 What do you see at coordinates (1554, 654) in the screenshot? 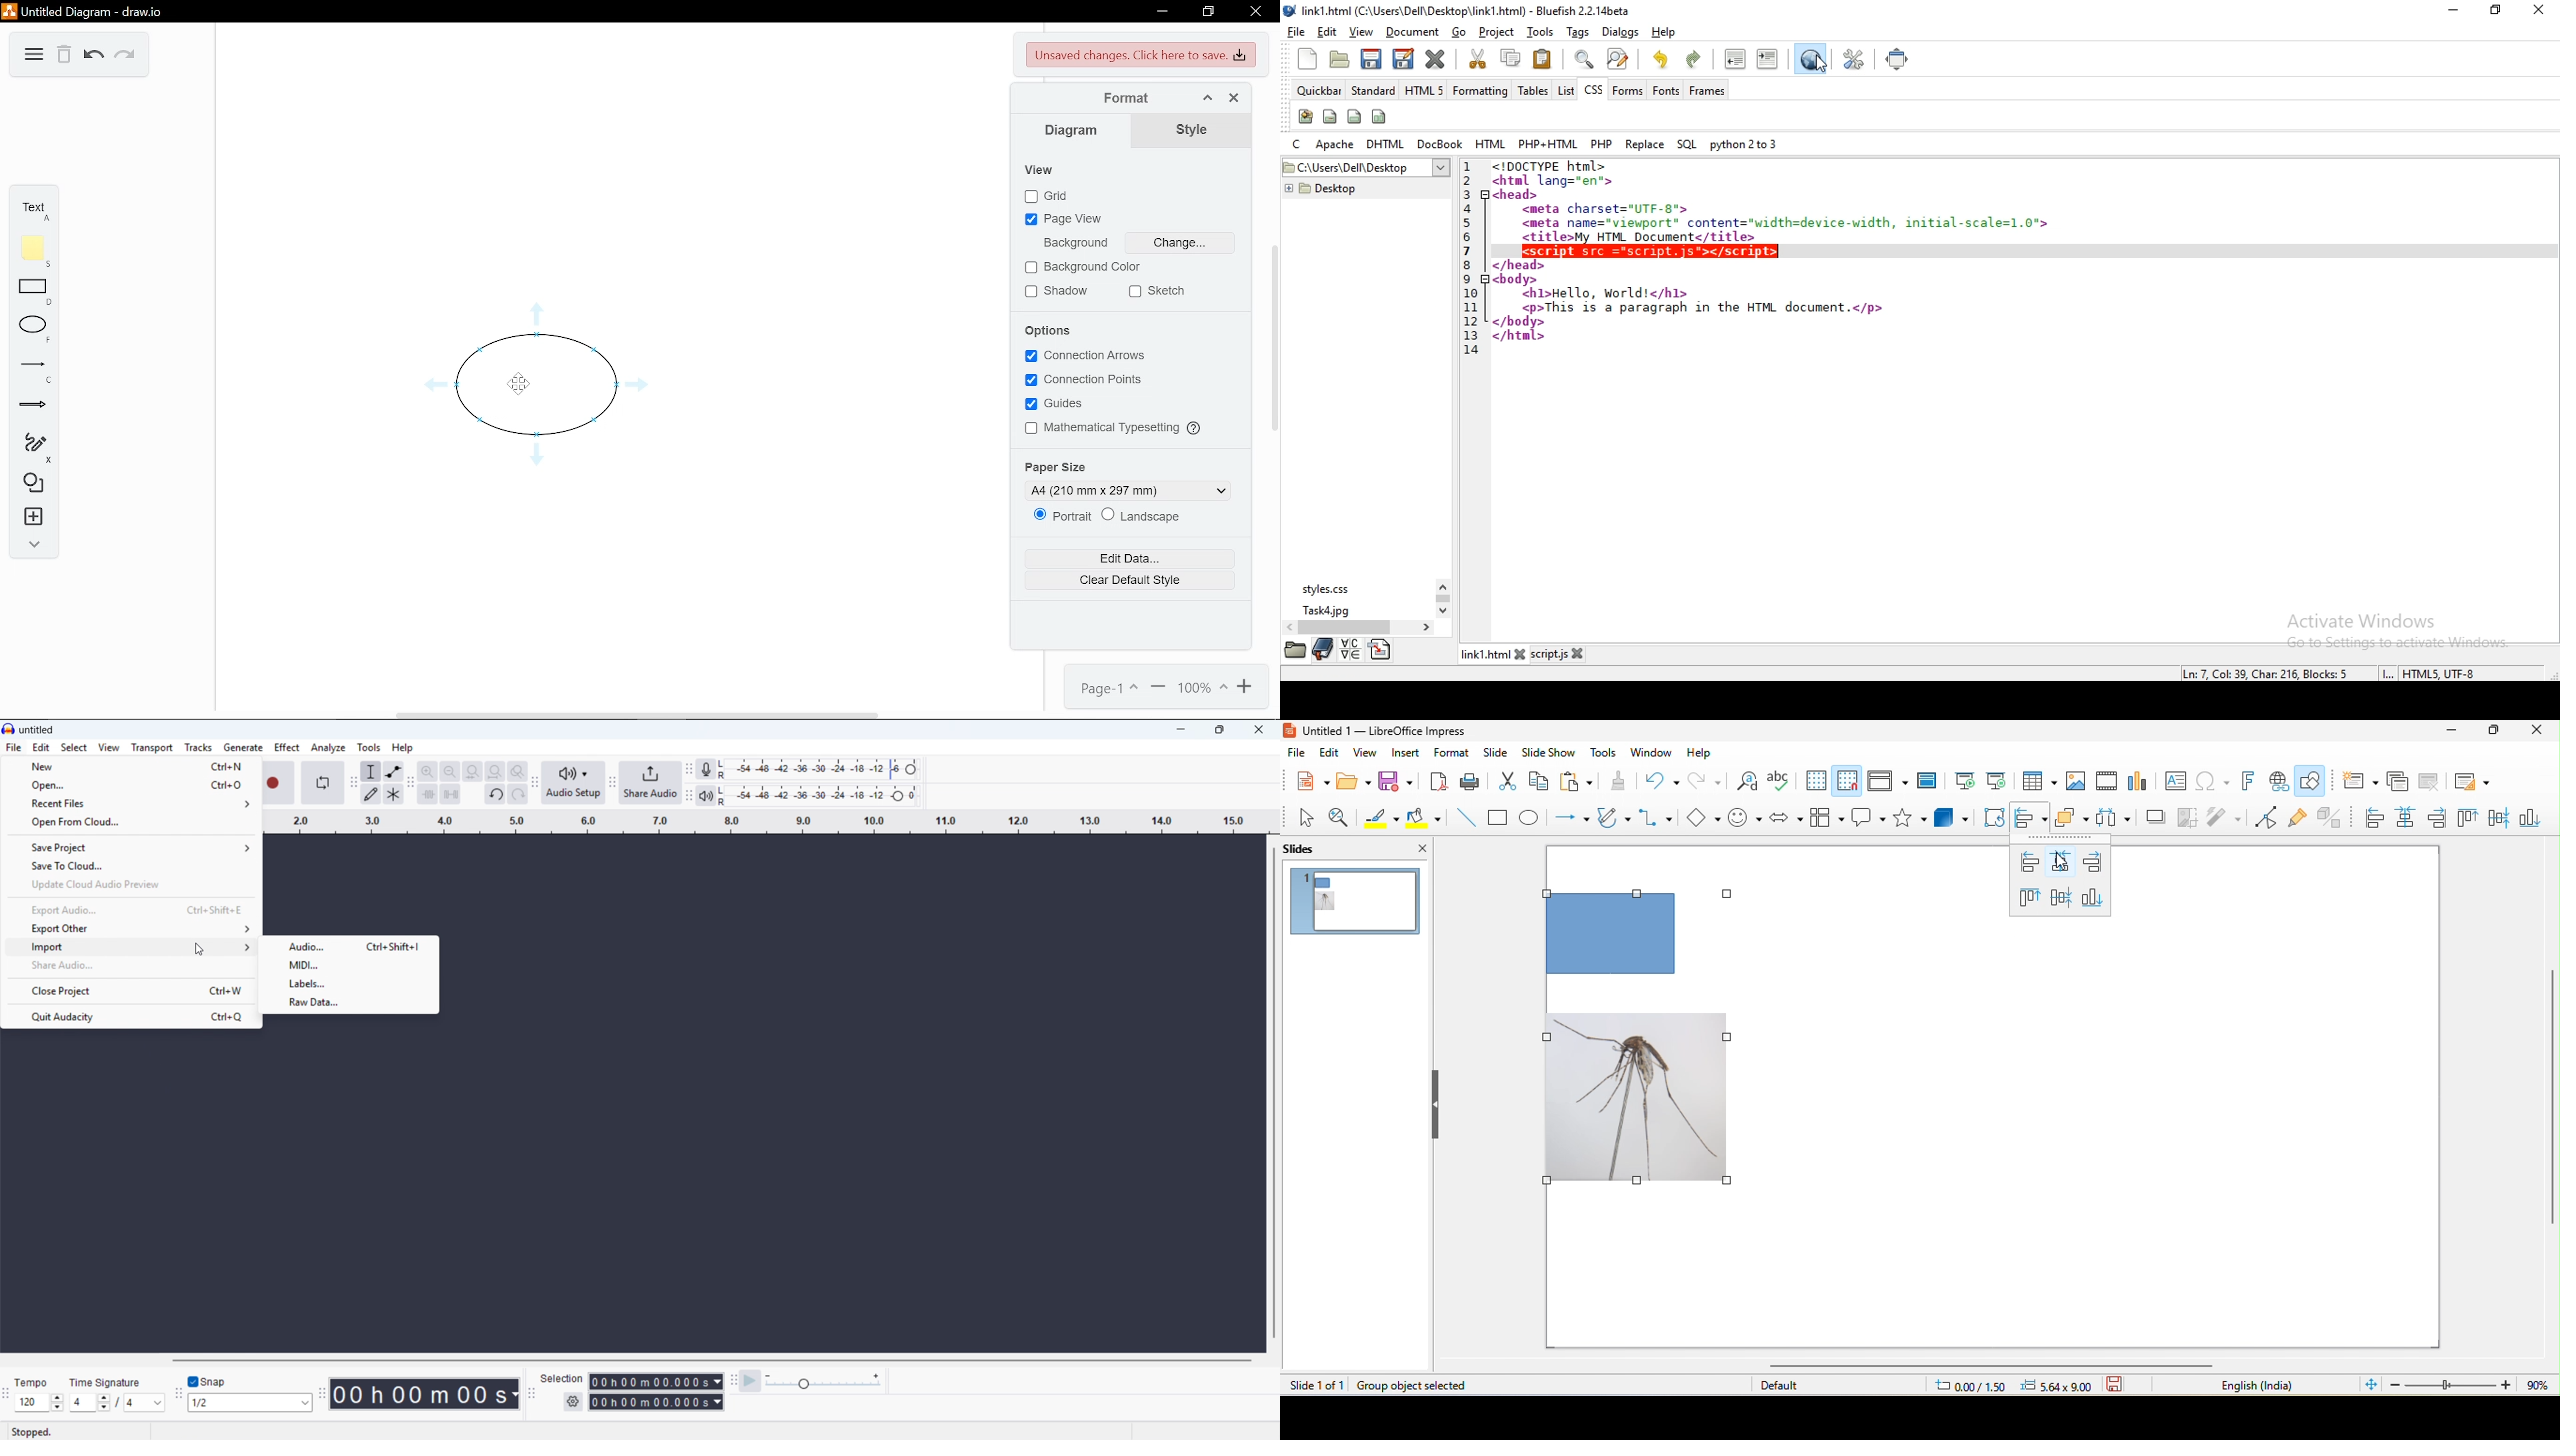
I see `script` at bounding box center [1554, 654].